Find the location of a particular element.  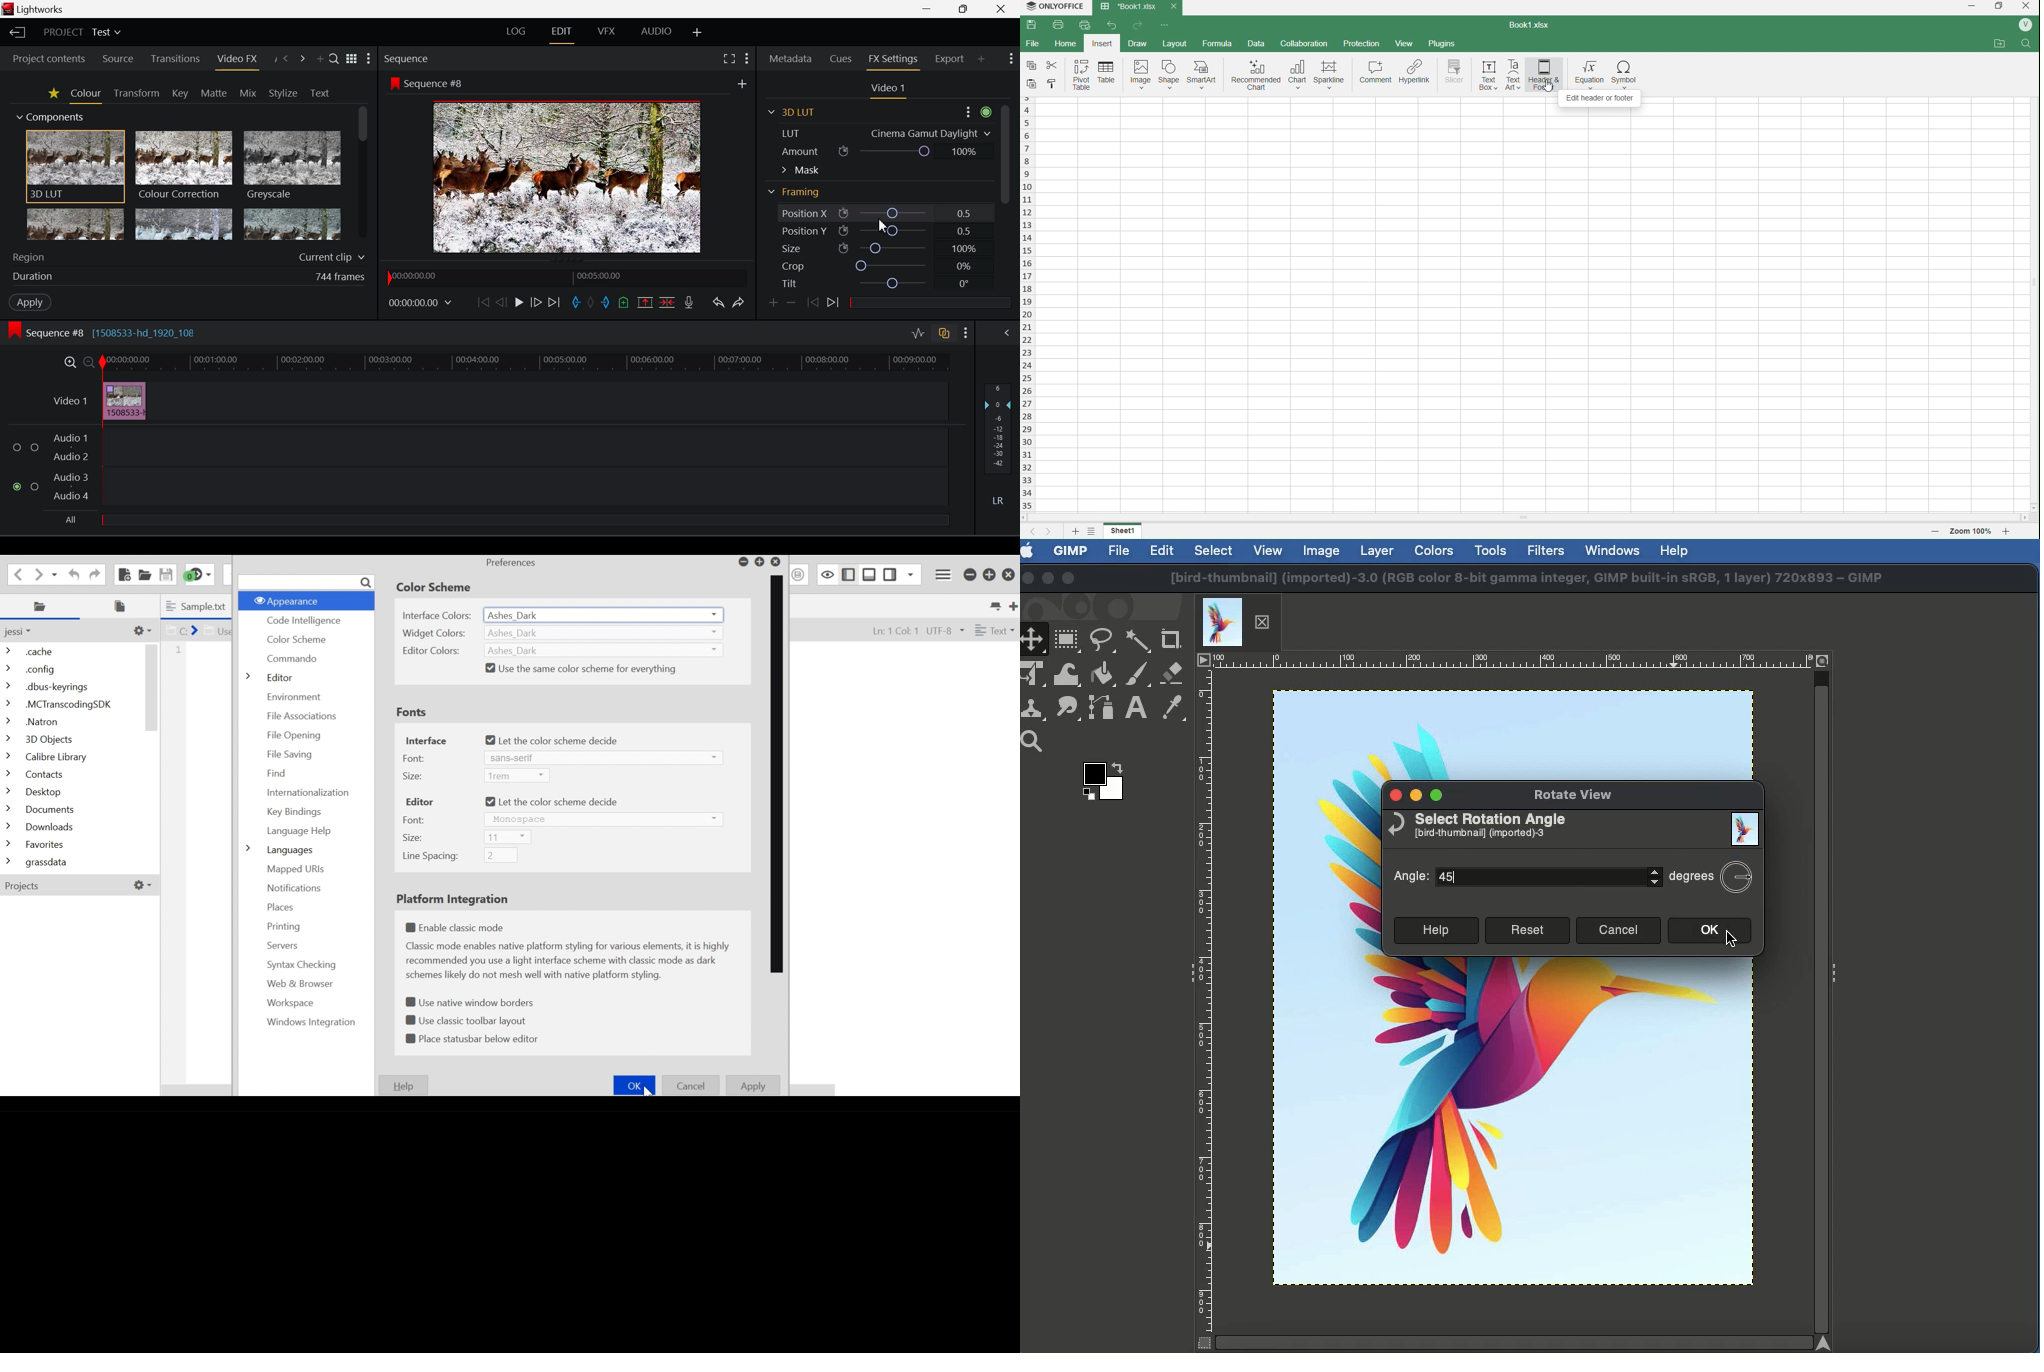

File Association is located at coordinates (303, 716).